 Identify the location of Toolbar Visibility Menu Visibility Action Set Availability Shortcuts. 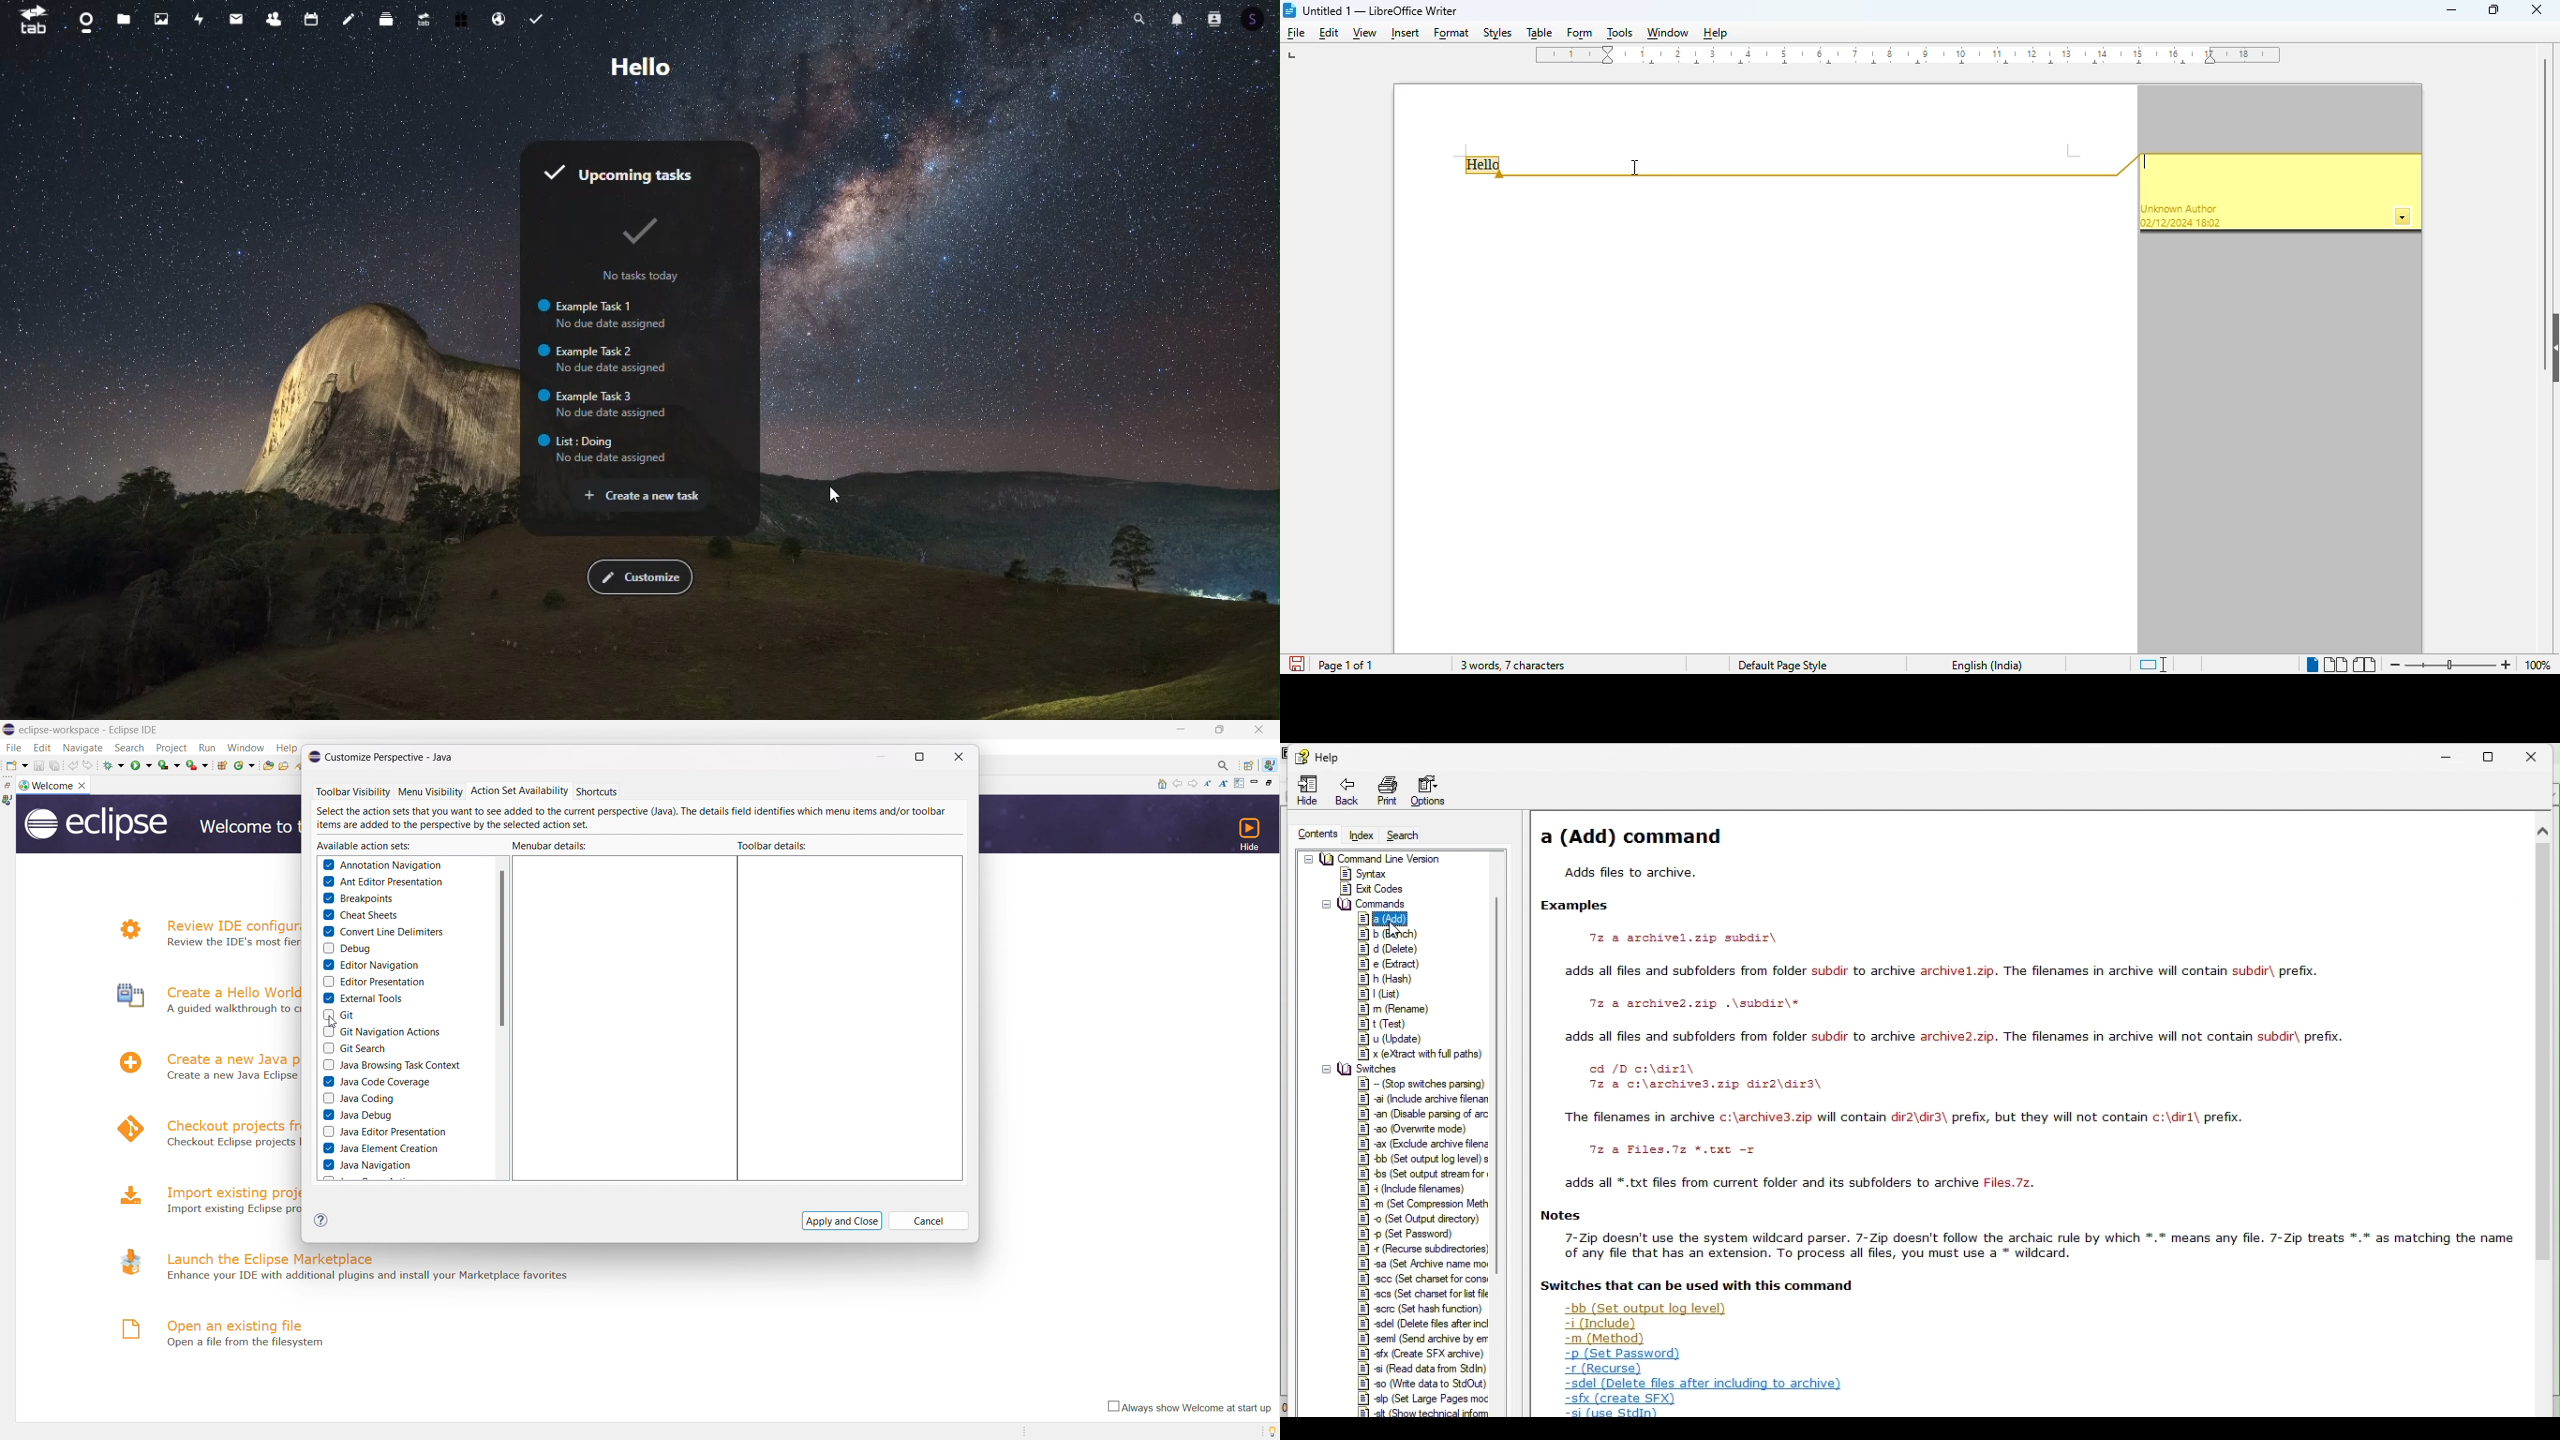
(497, 790).